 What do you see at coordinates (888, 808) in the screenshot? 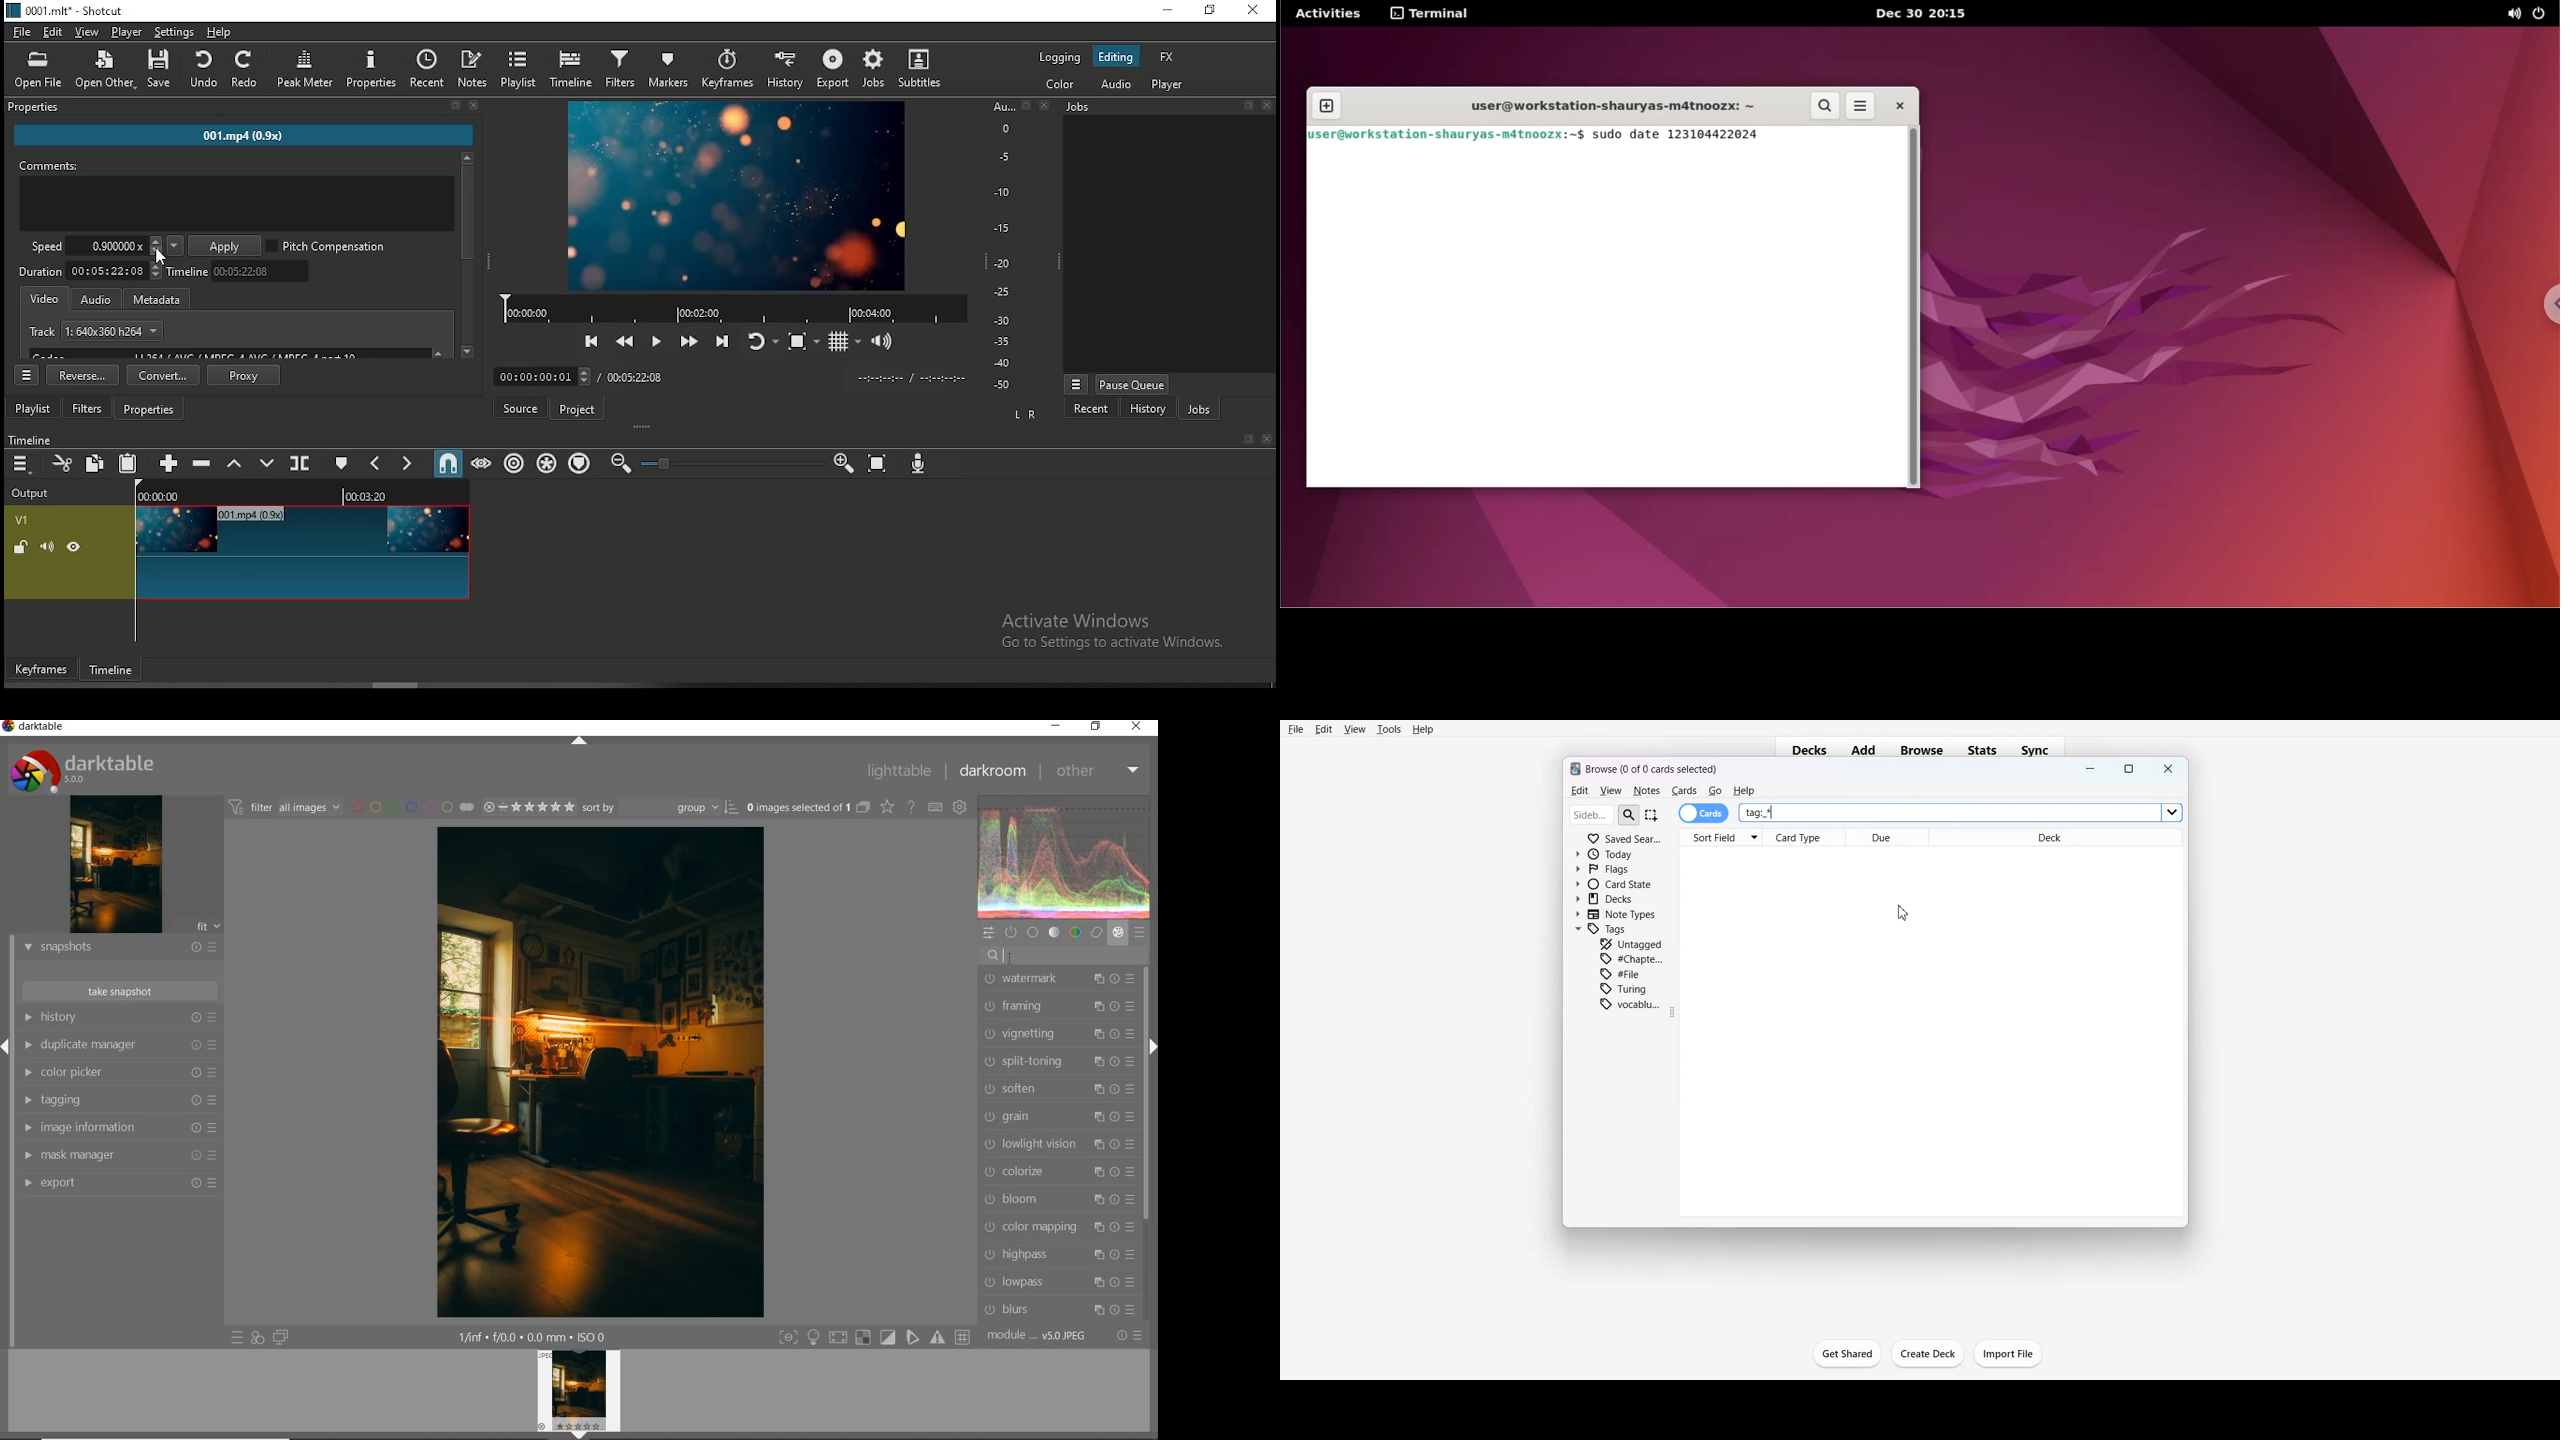
I see `change overlays shown on thumbnails` at bounding box center [888, 808].